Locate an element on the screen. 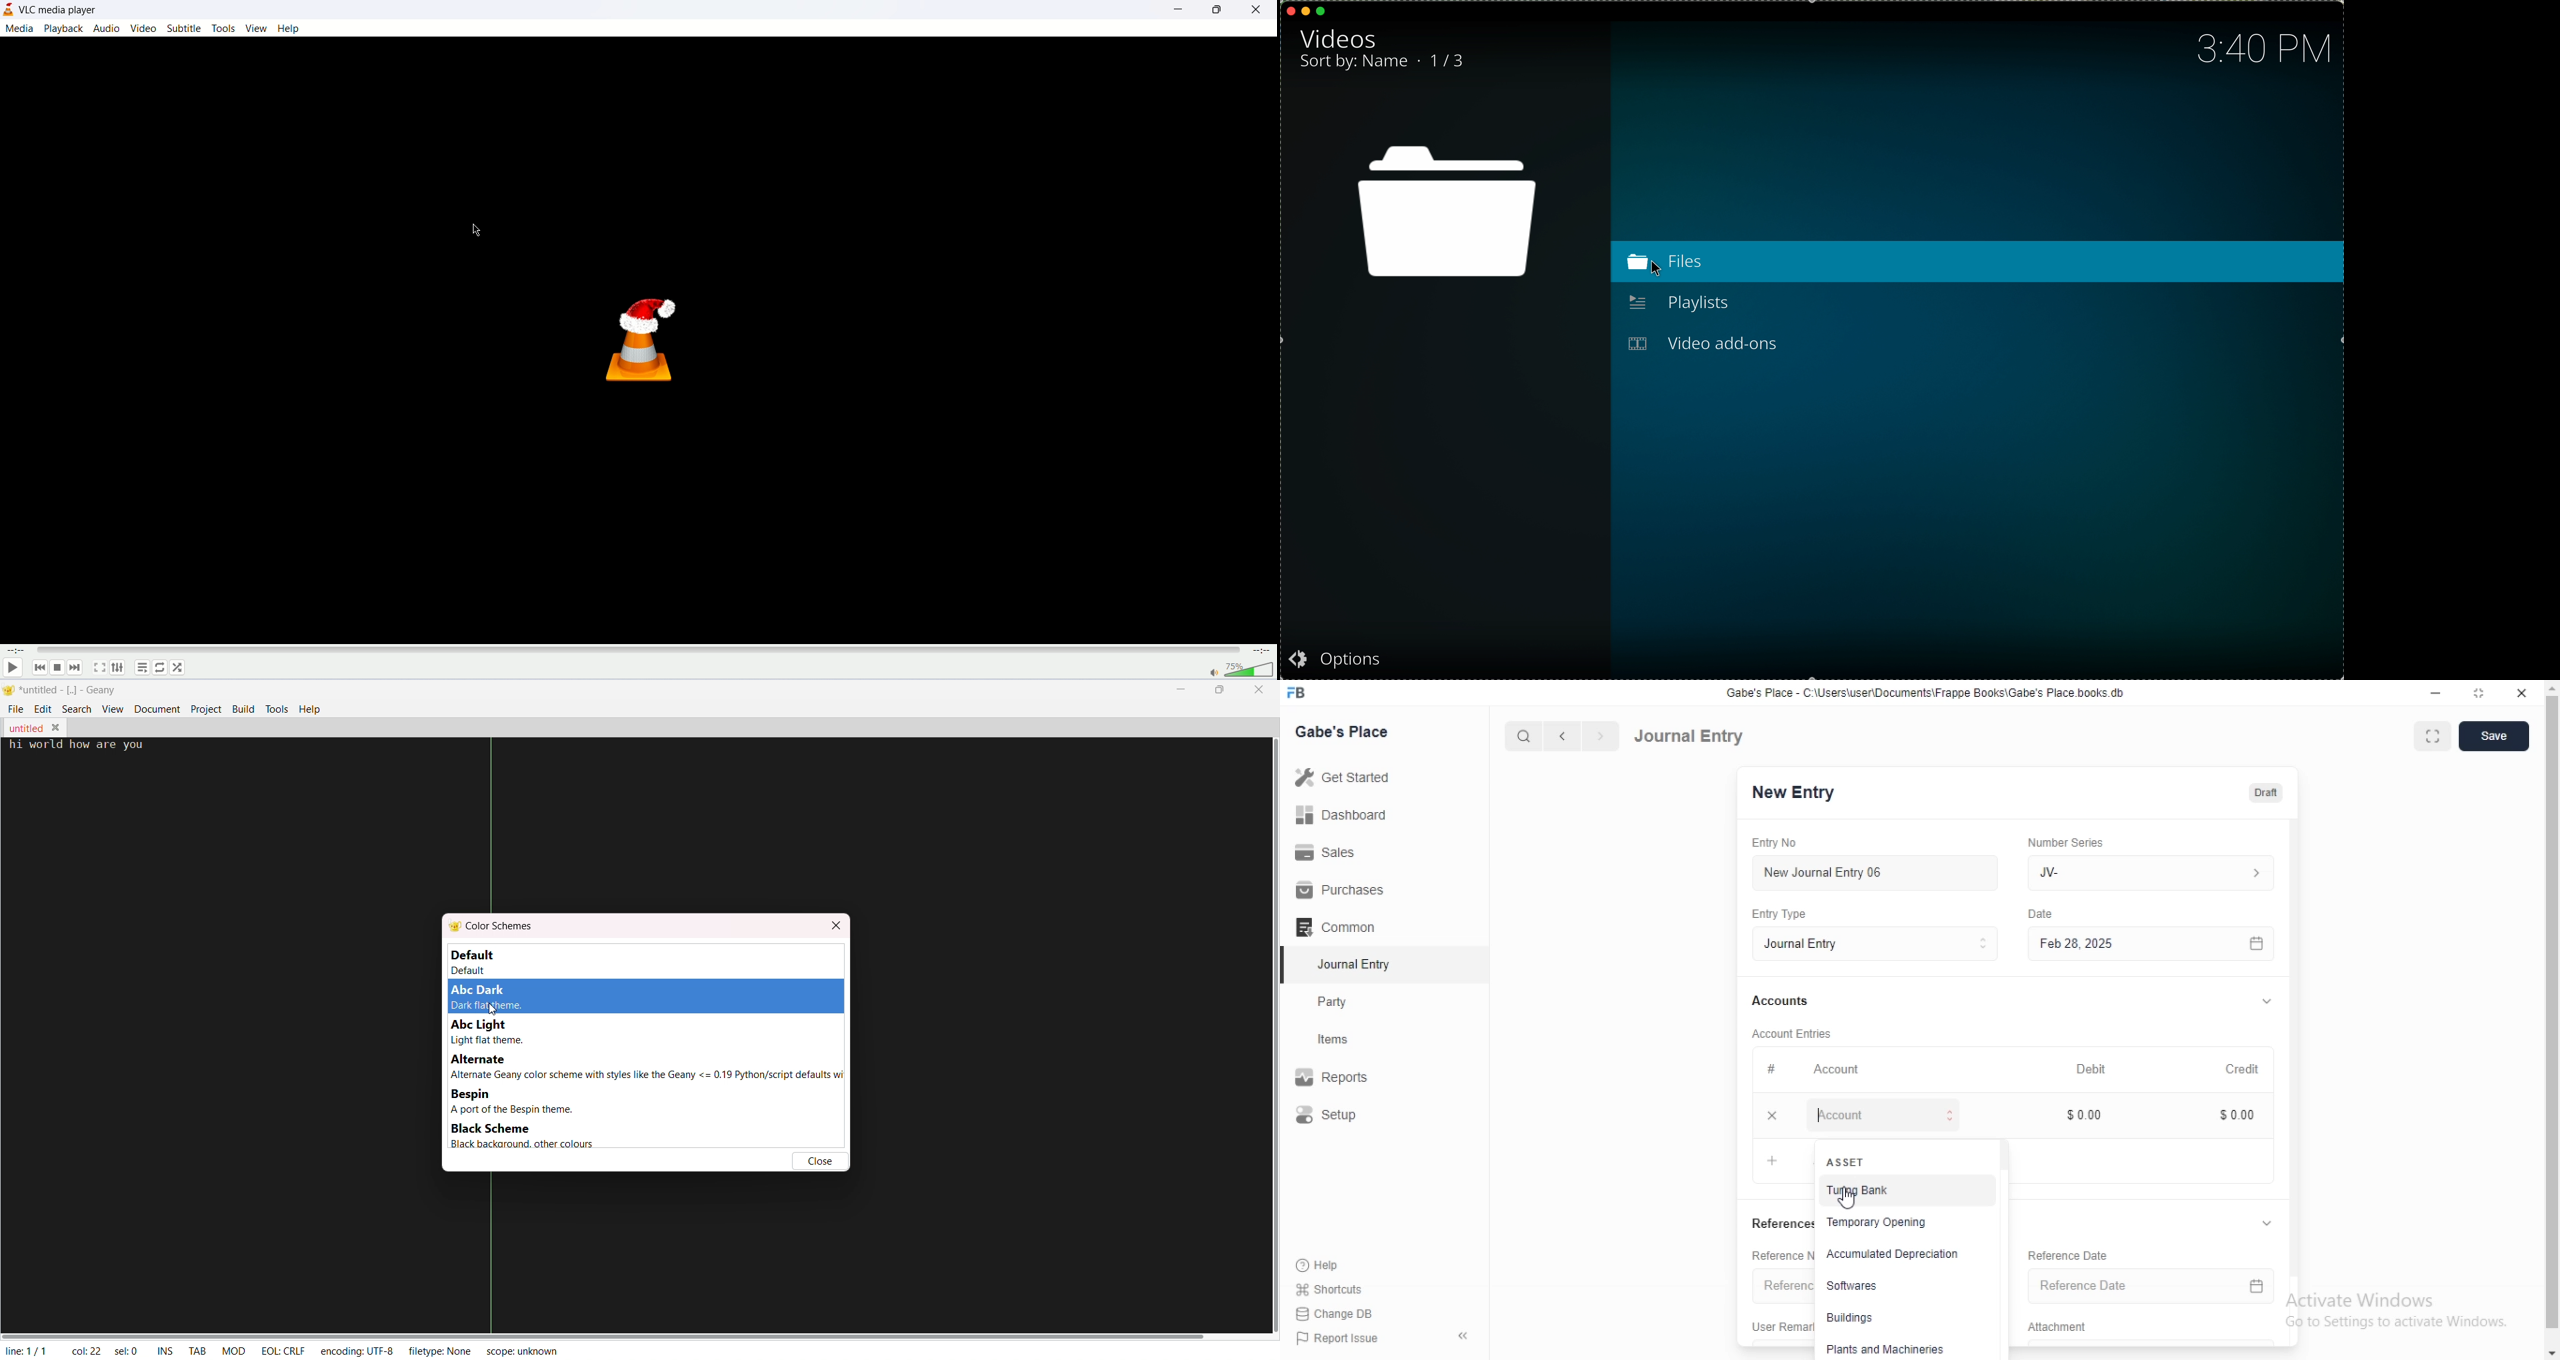 Image resolution: width=2576 pixels, height=1372 pixels. draft is located at coordinates (2269, 794).